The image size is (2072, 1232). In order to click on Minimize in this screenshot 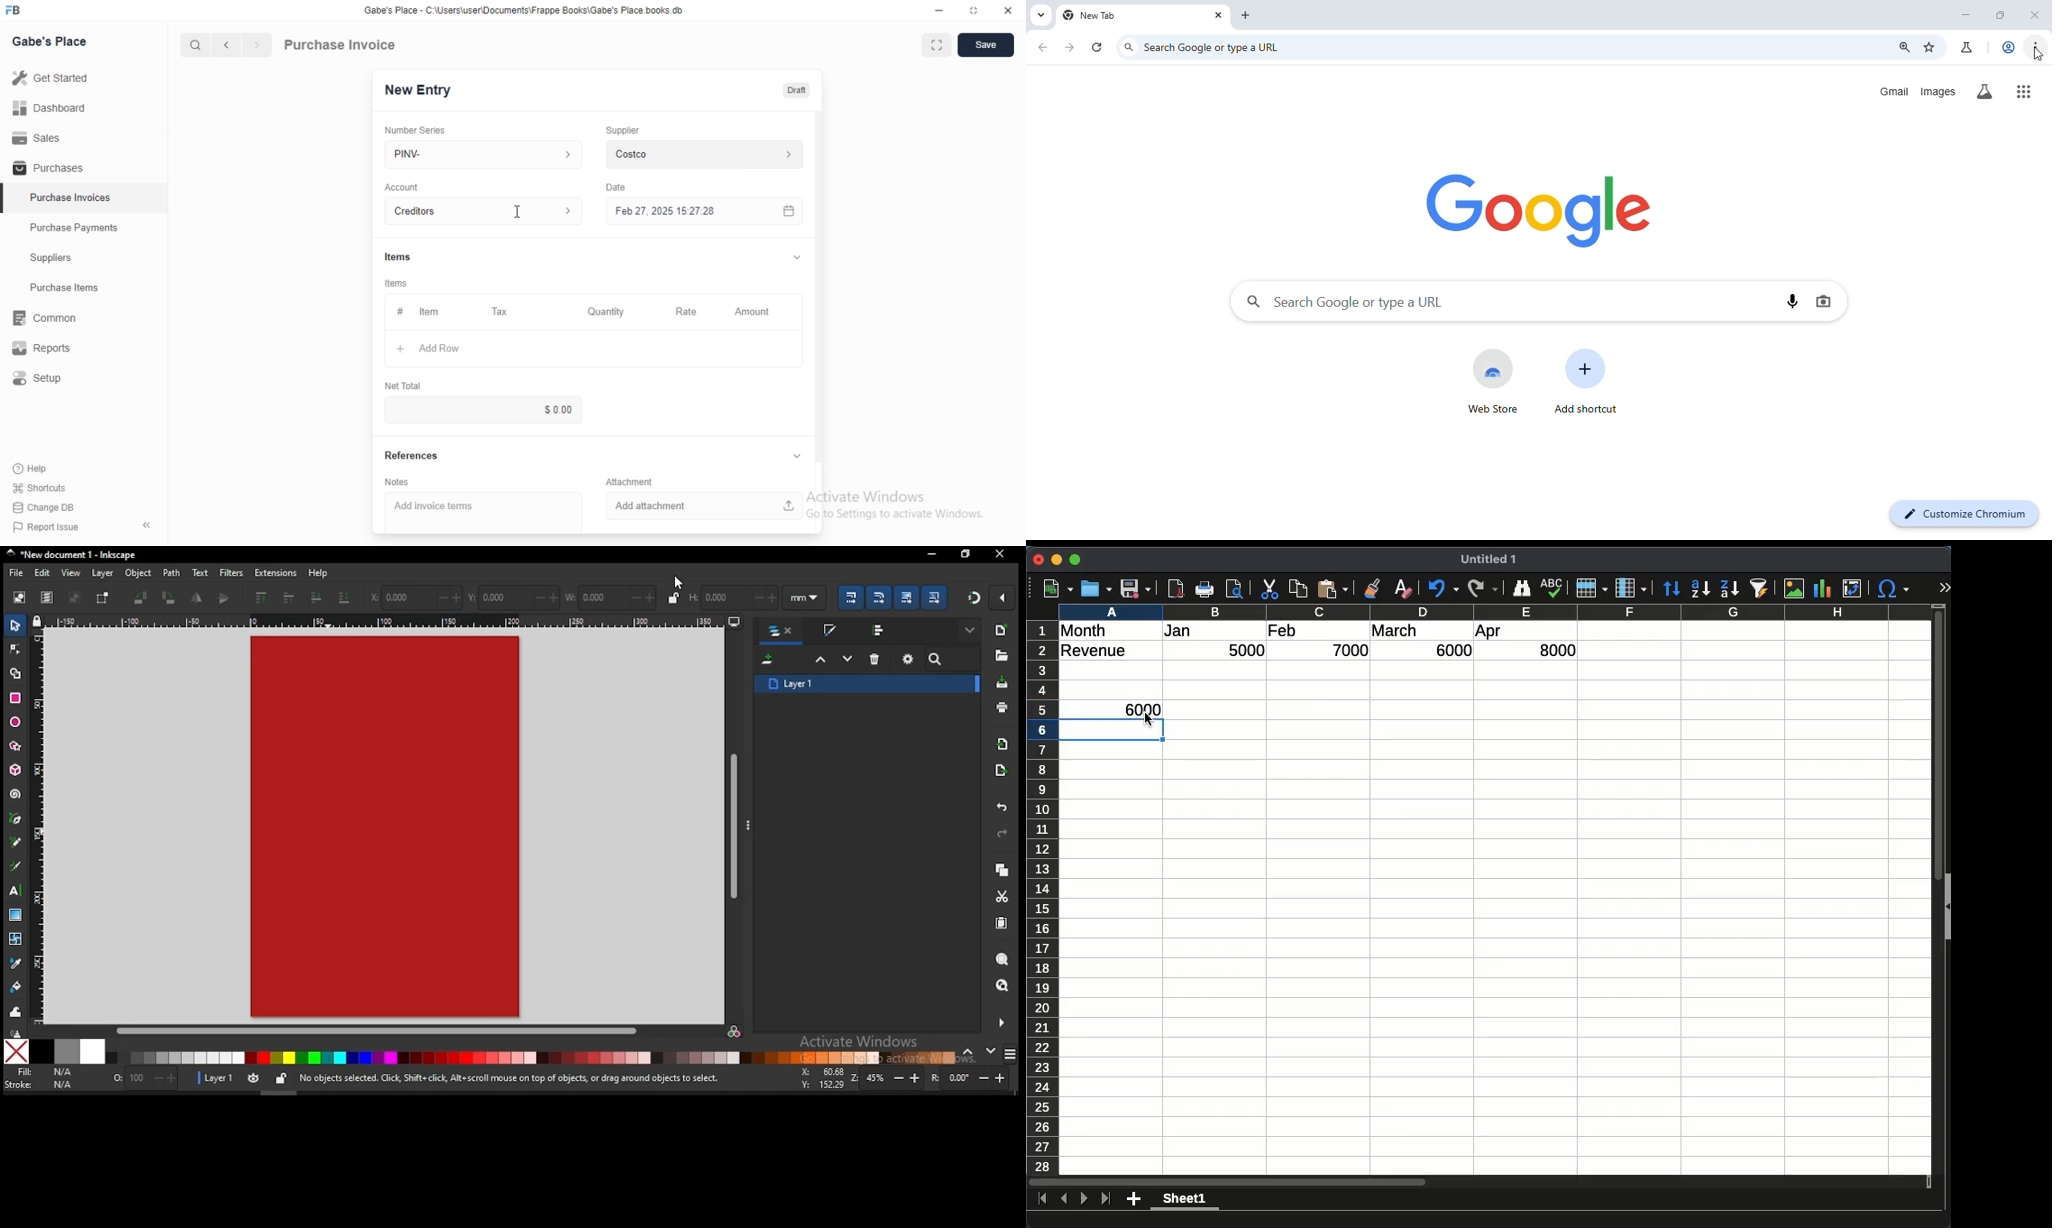, I will do `click(939, 10)`.